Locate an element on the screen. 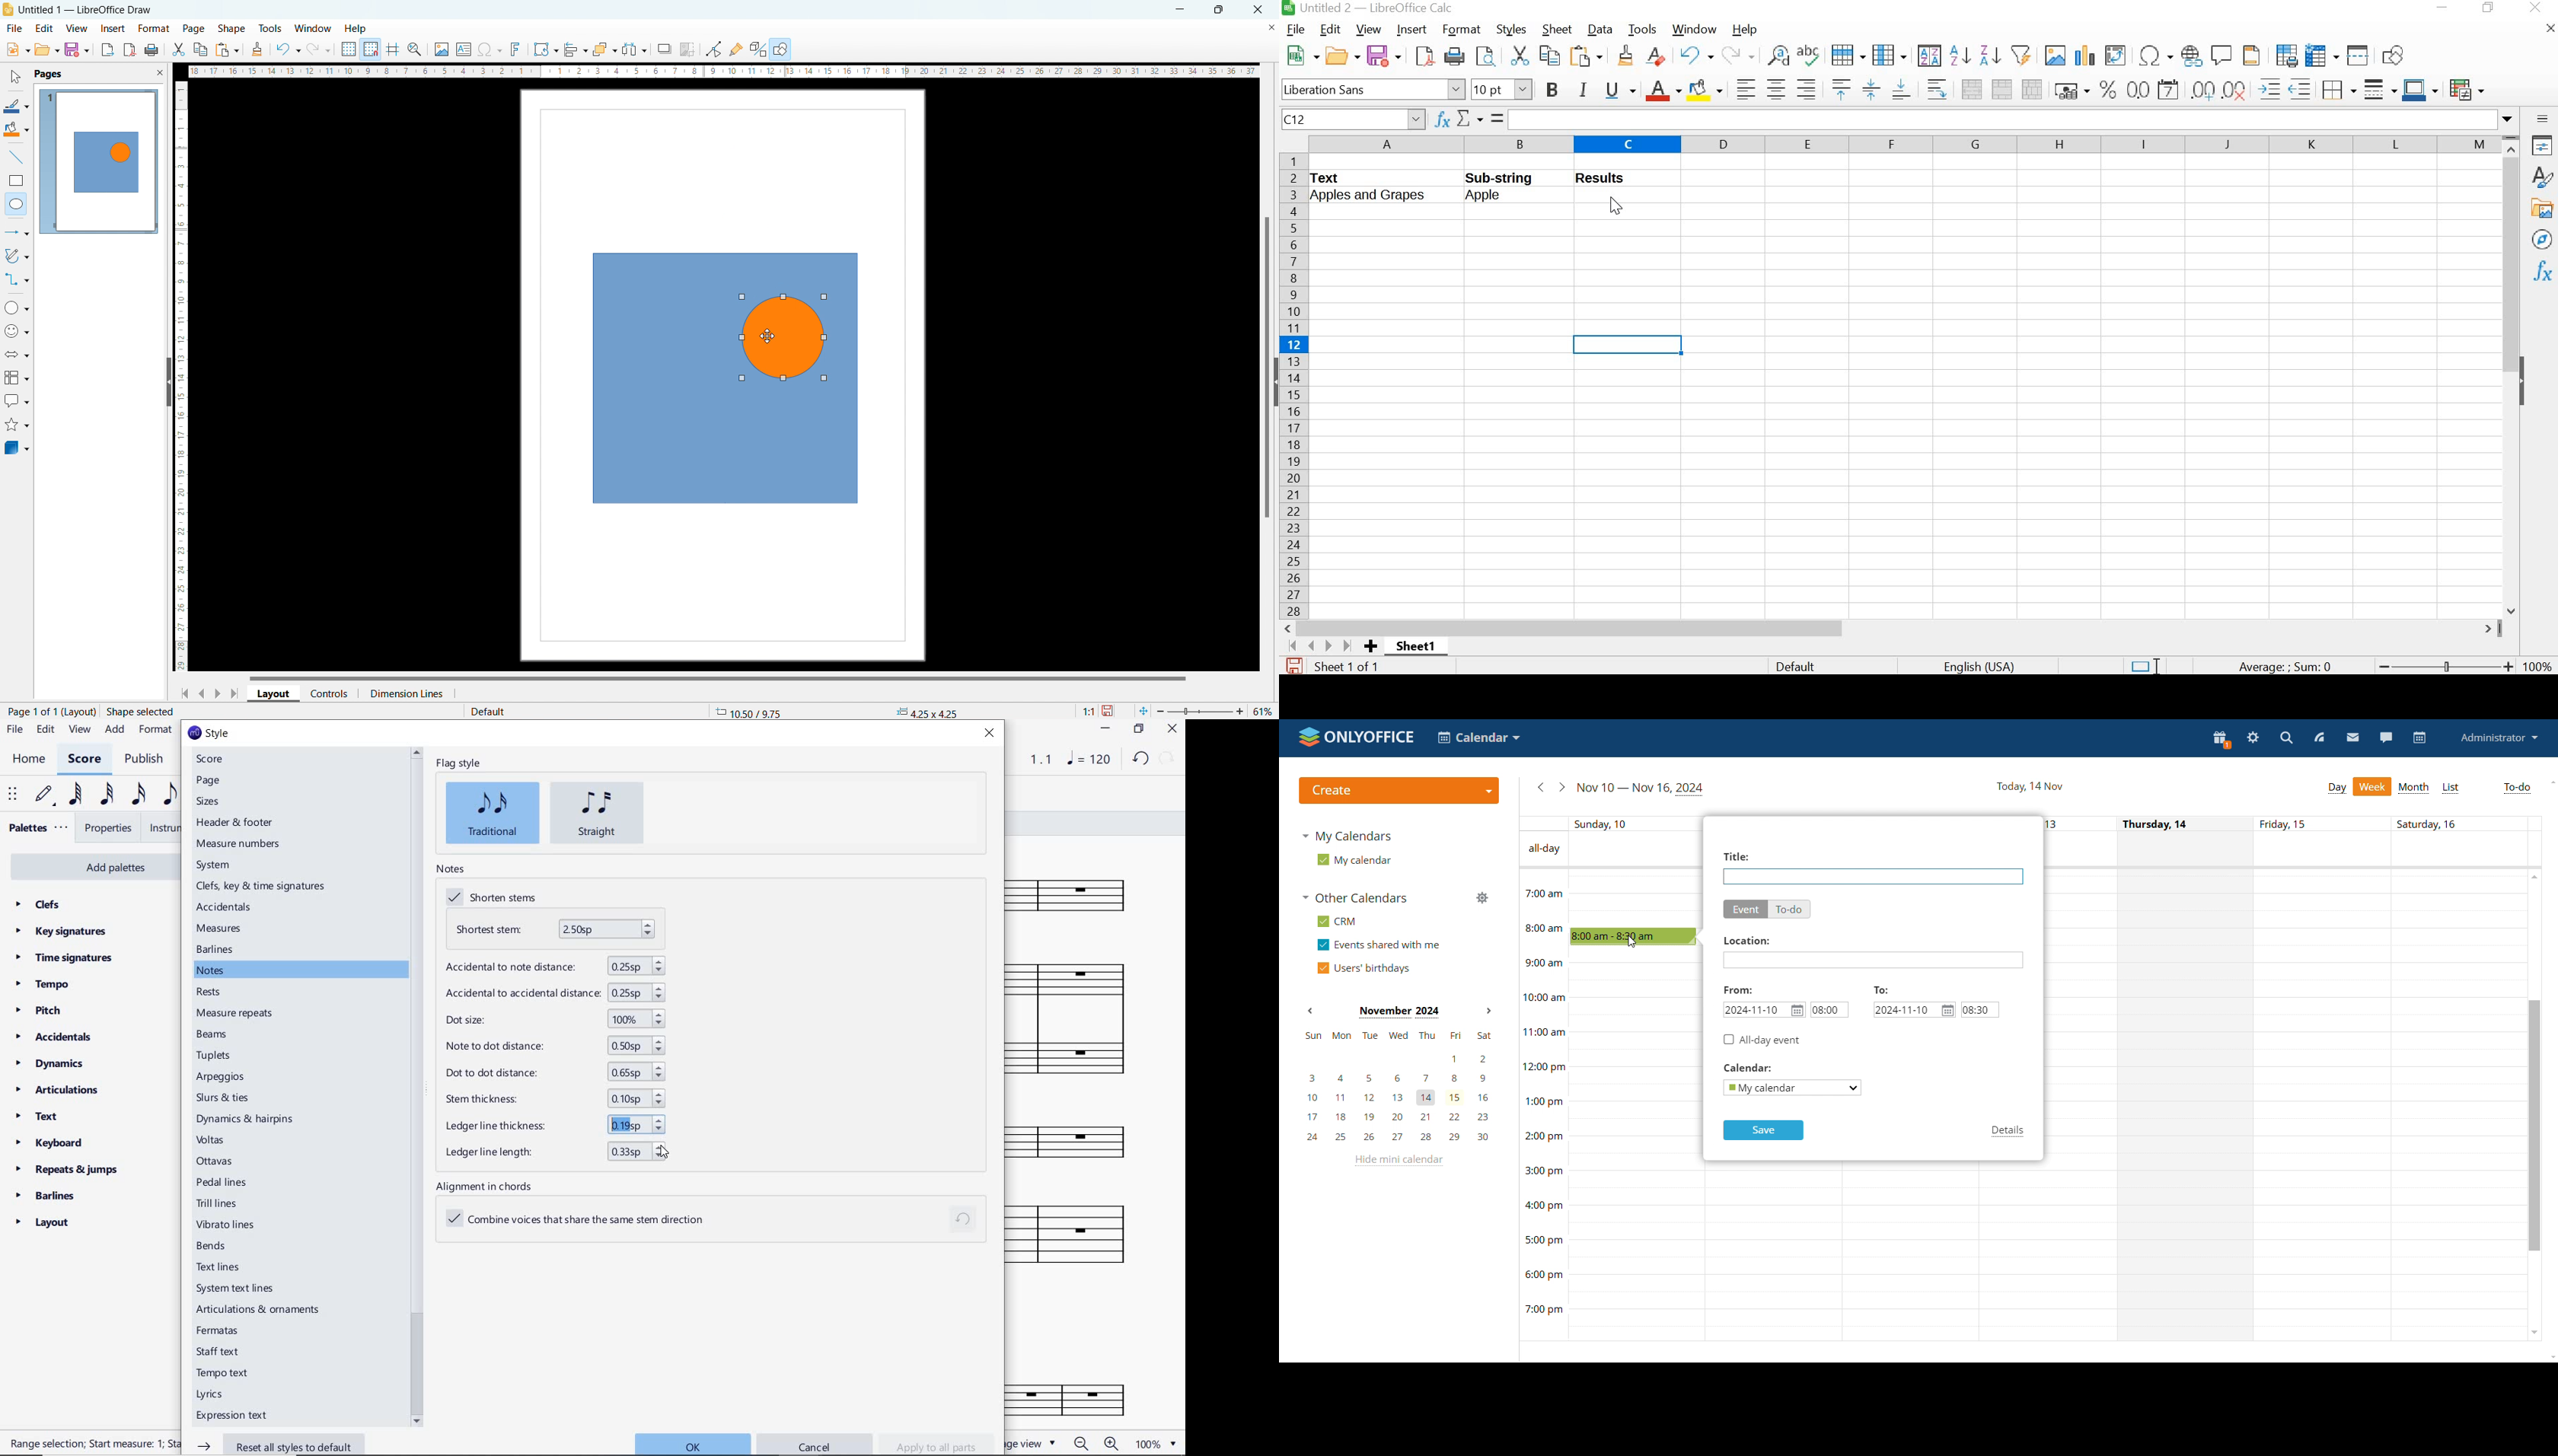 The image size is (2576, 1456). go to last page is located at coordinates (236, 693).